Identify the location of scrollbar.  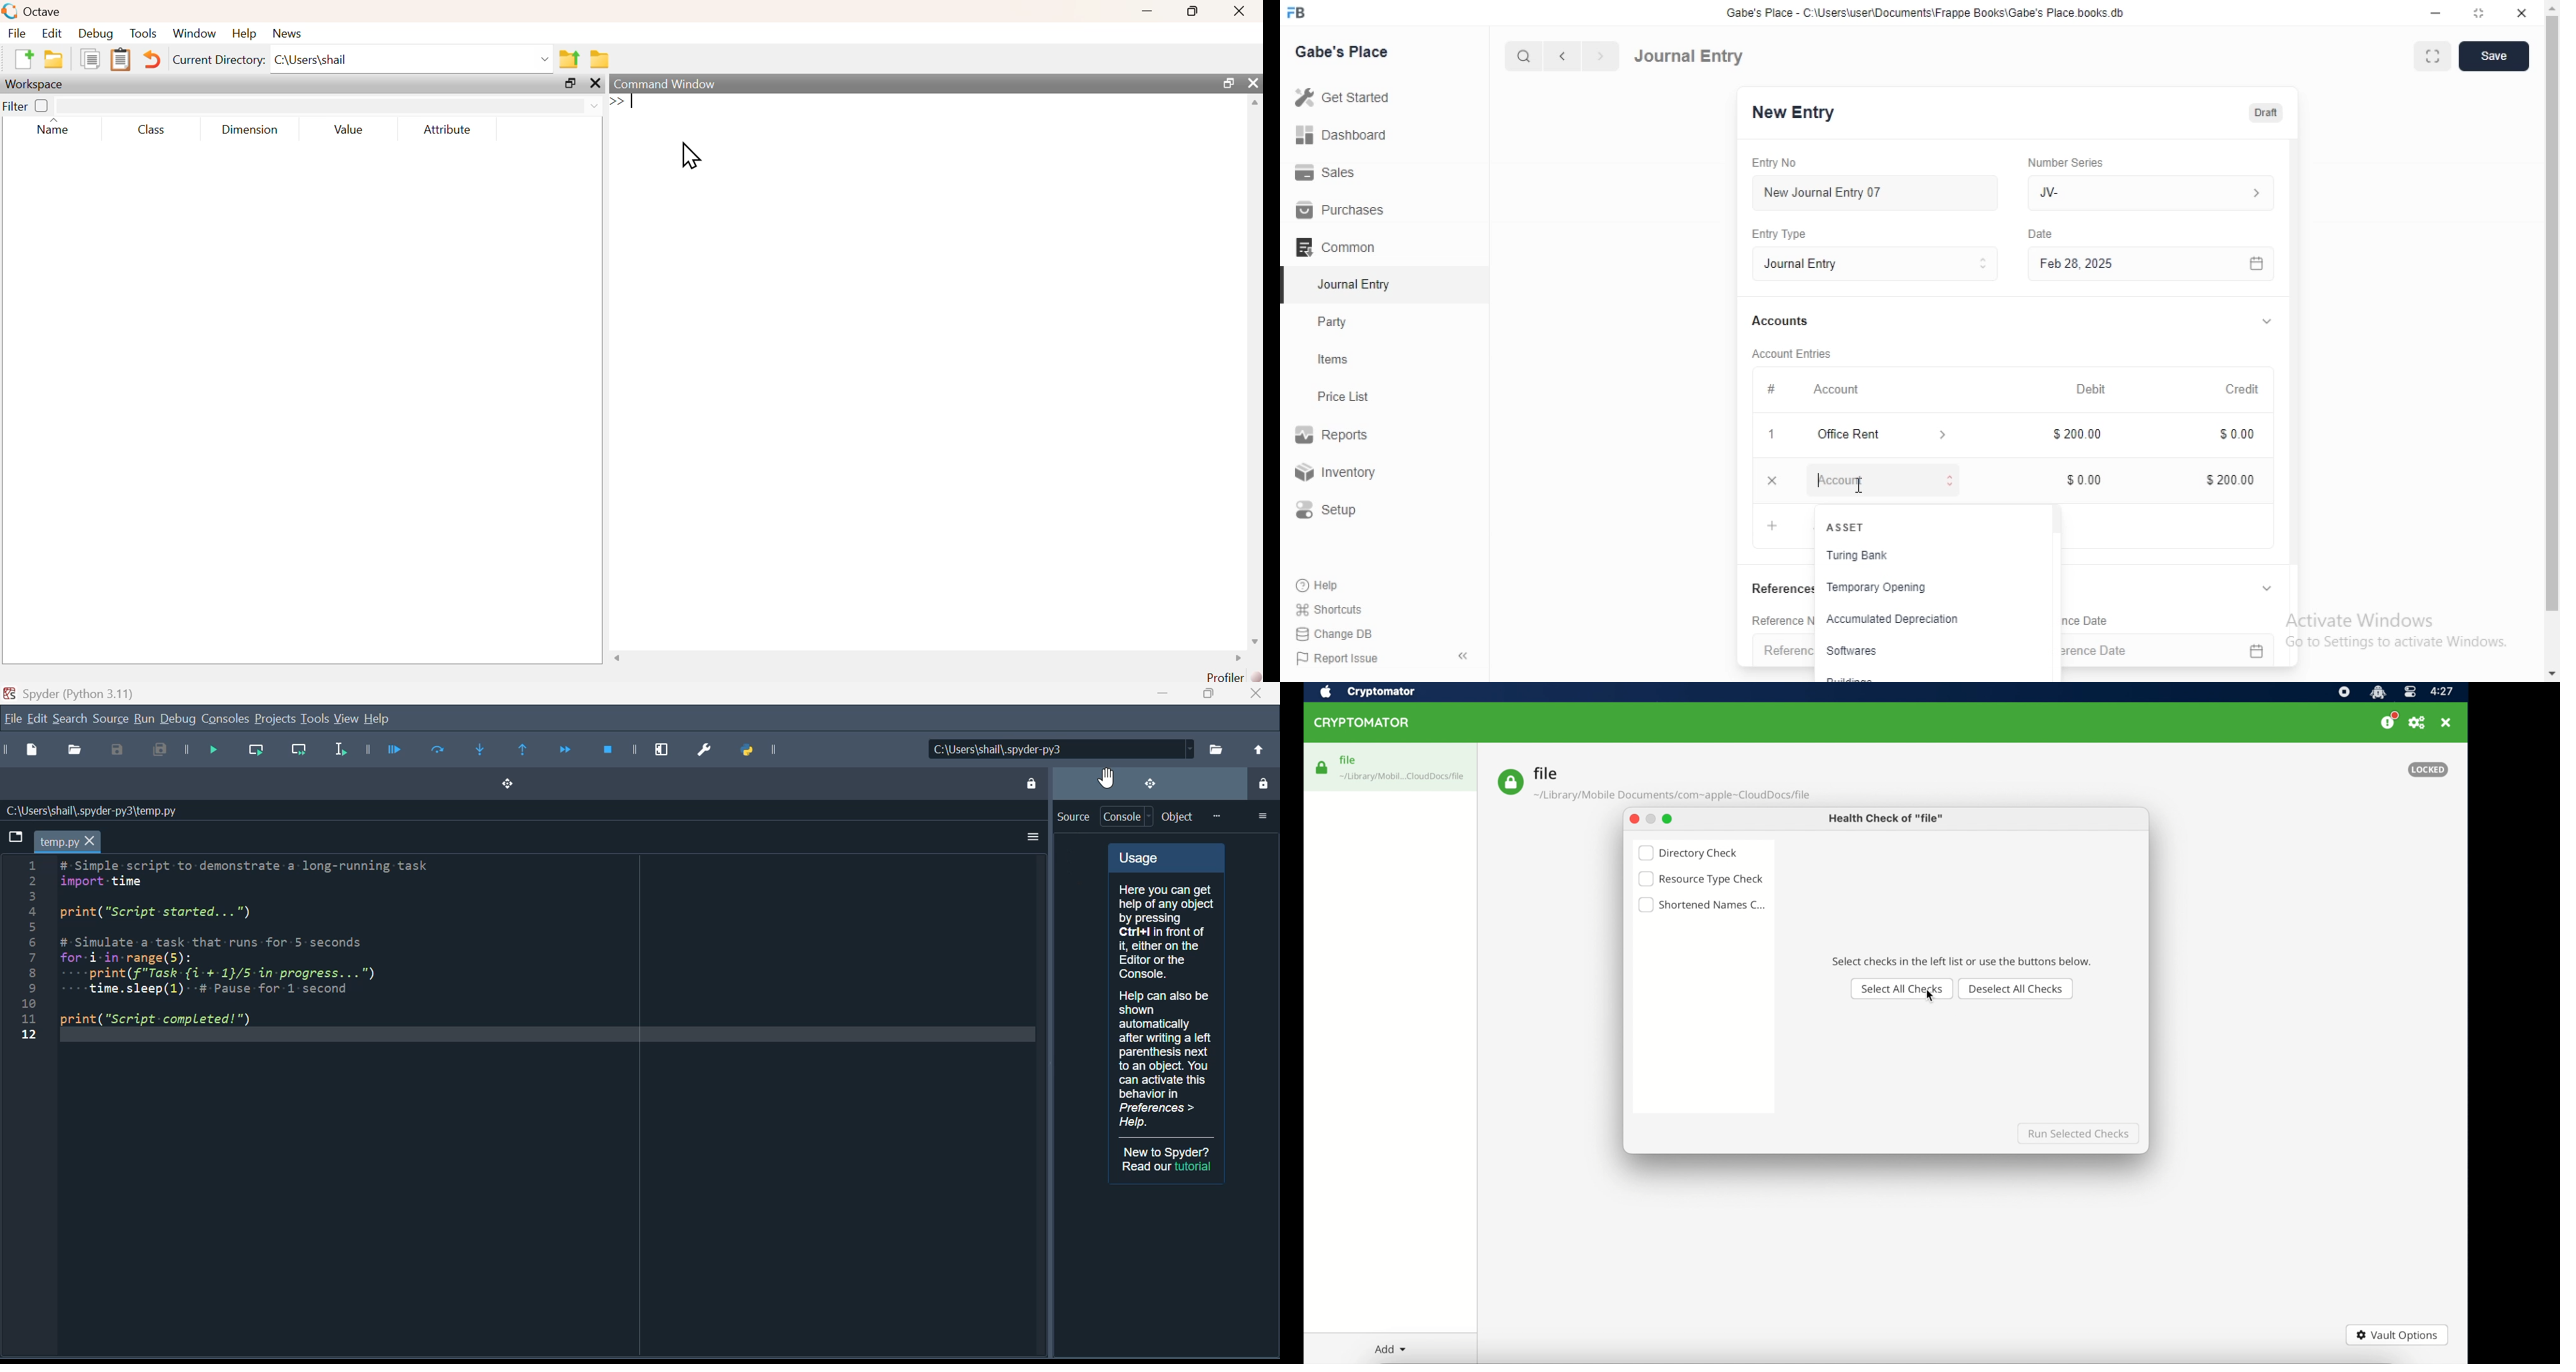
(2552, 342).